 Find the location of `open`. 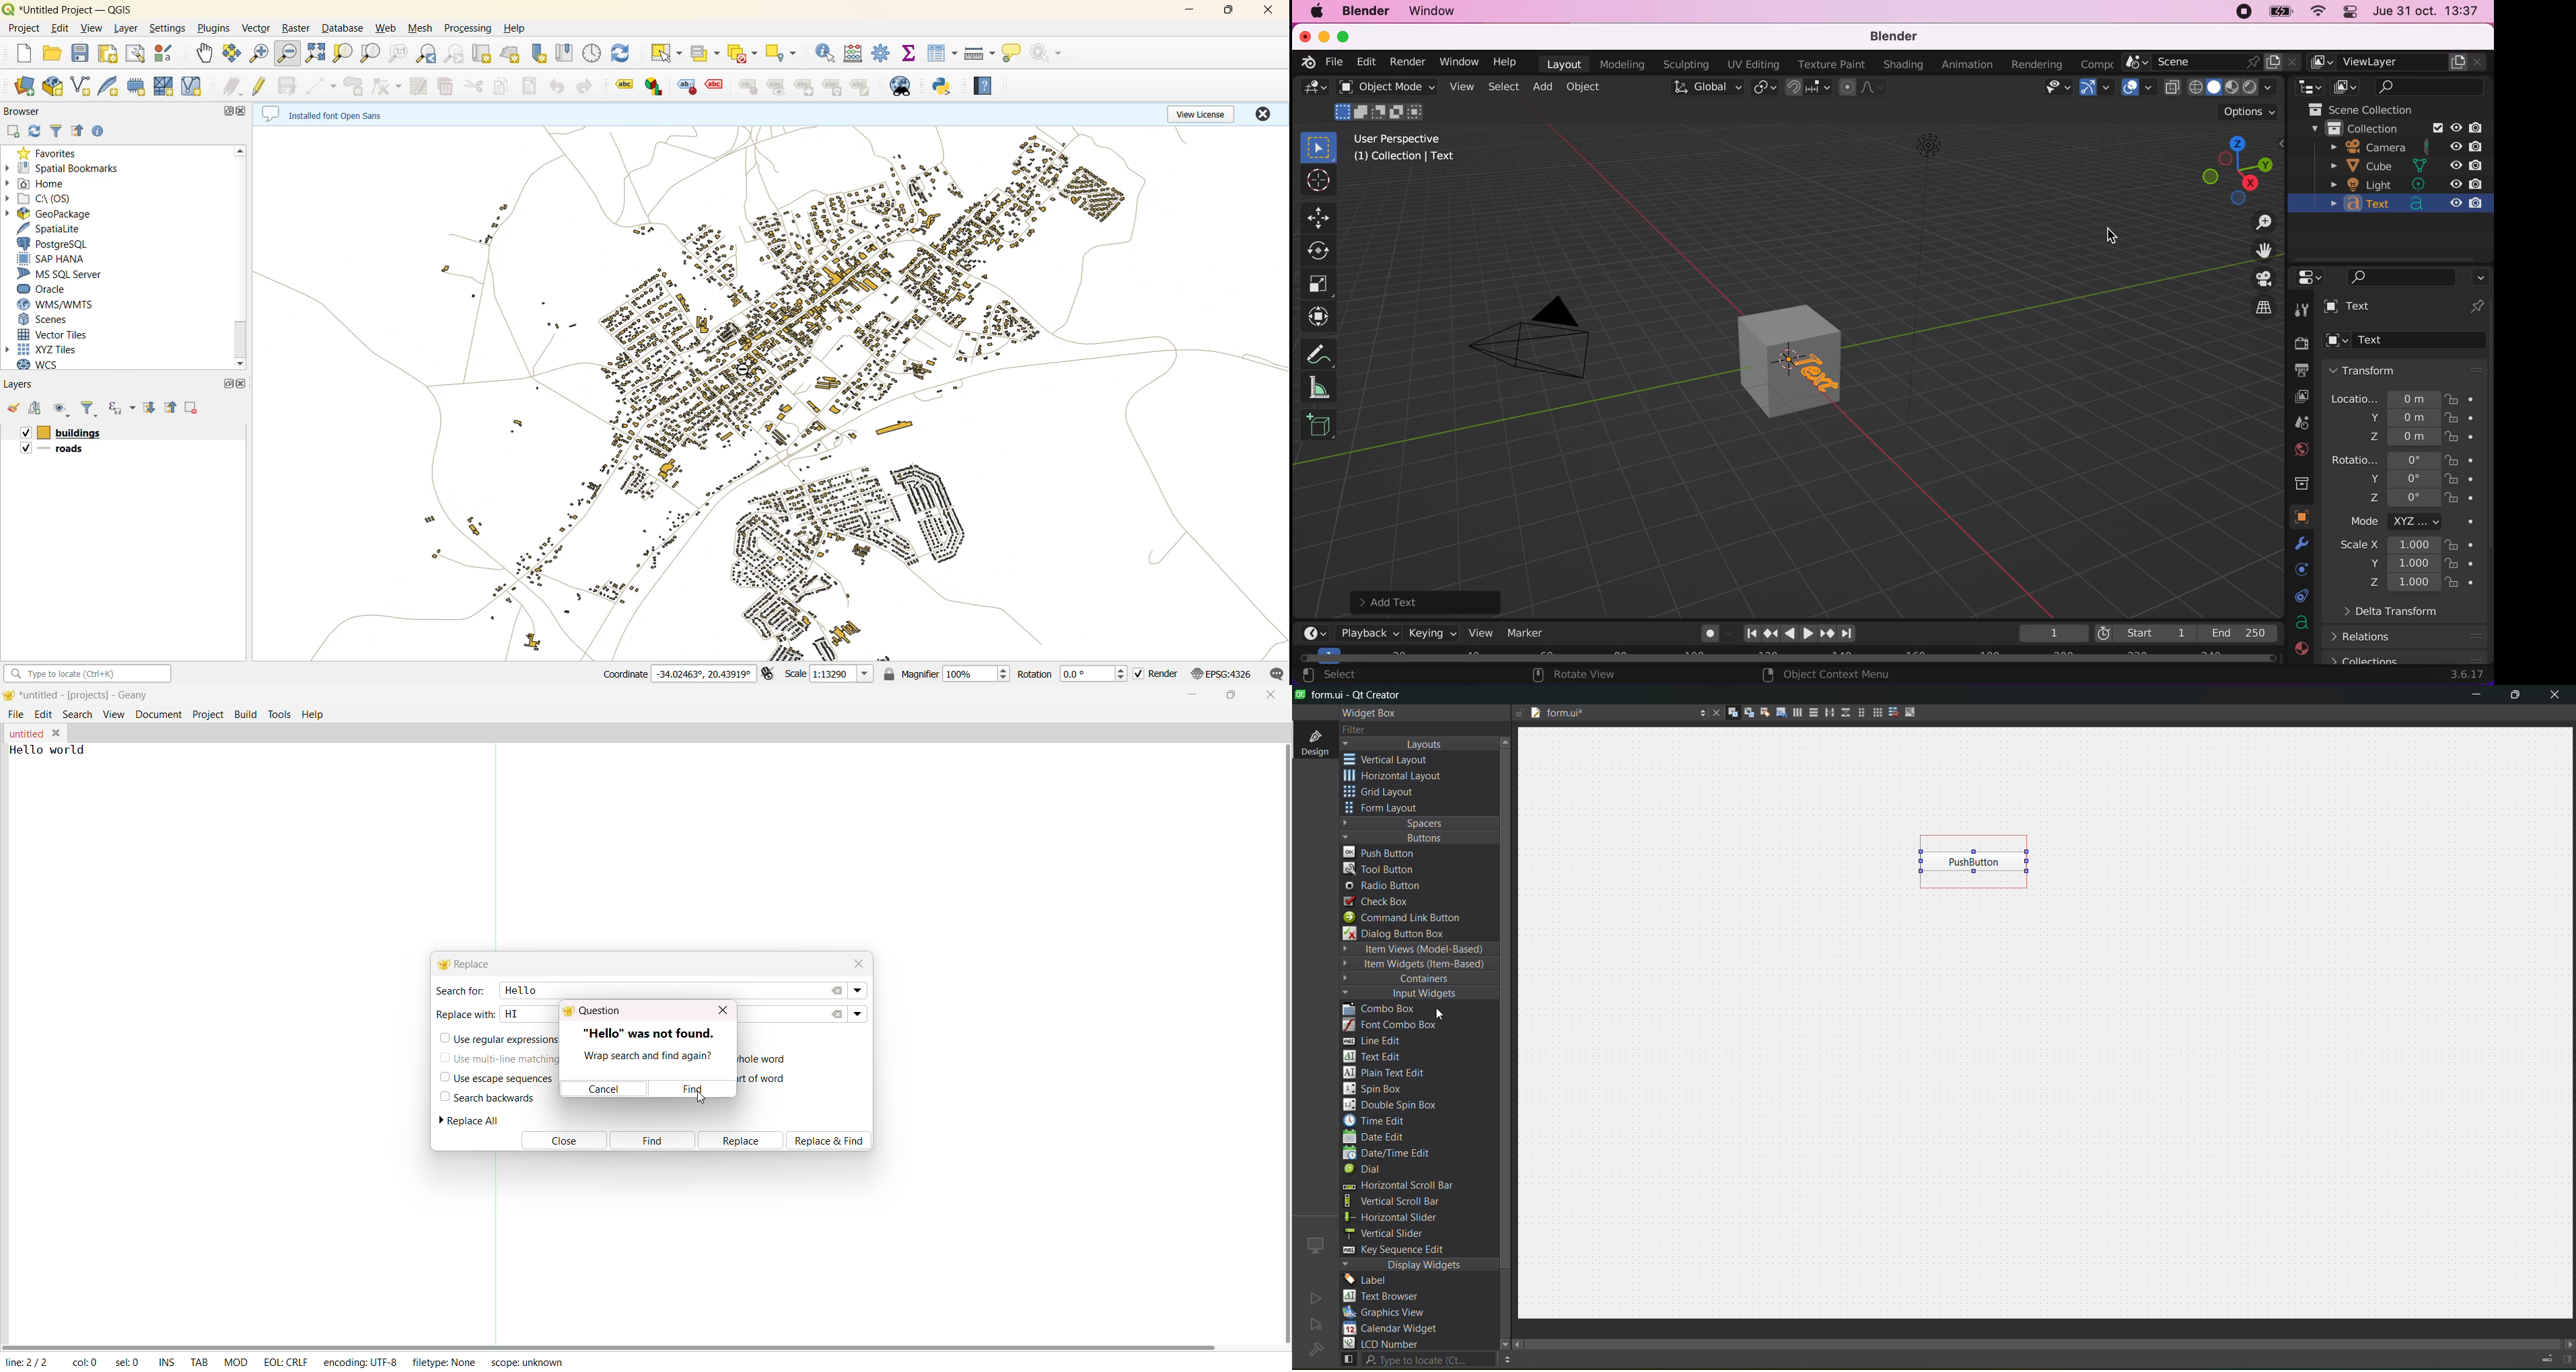

open is located at coordinates (52, 54).